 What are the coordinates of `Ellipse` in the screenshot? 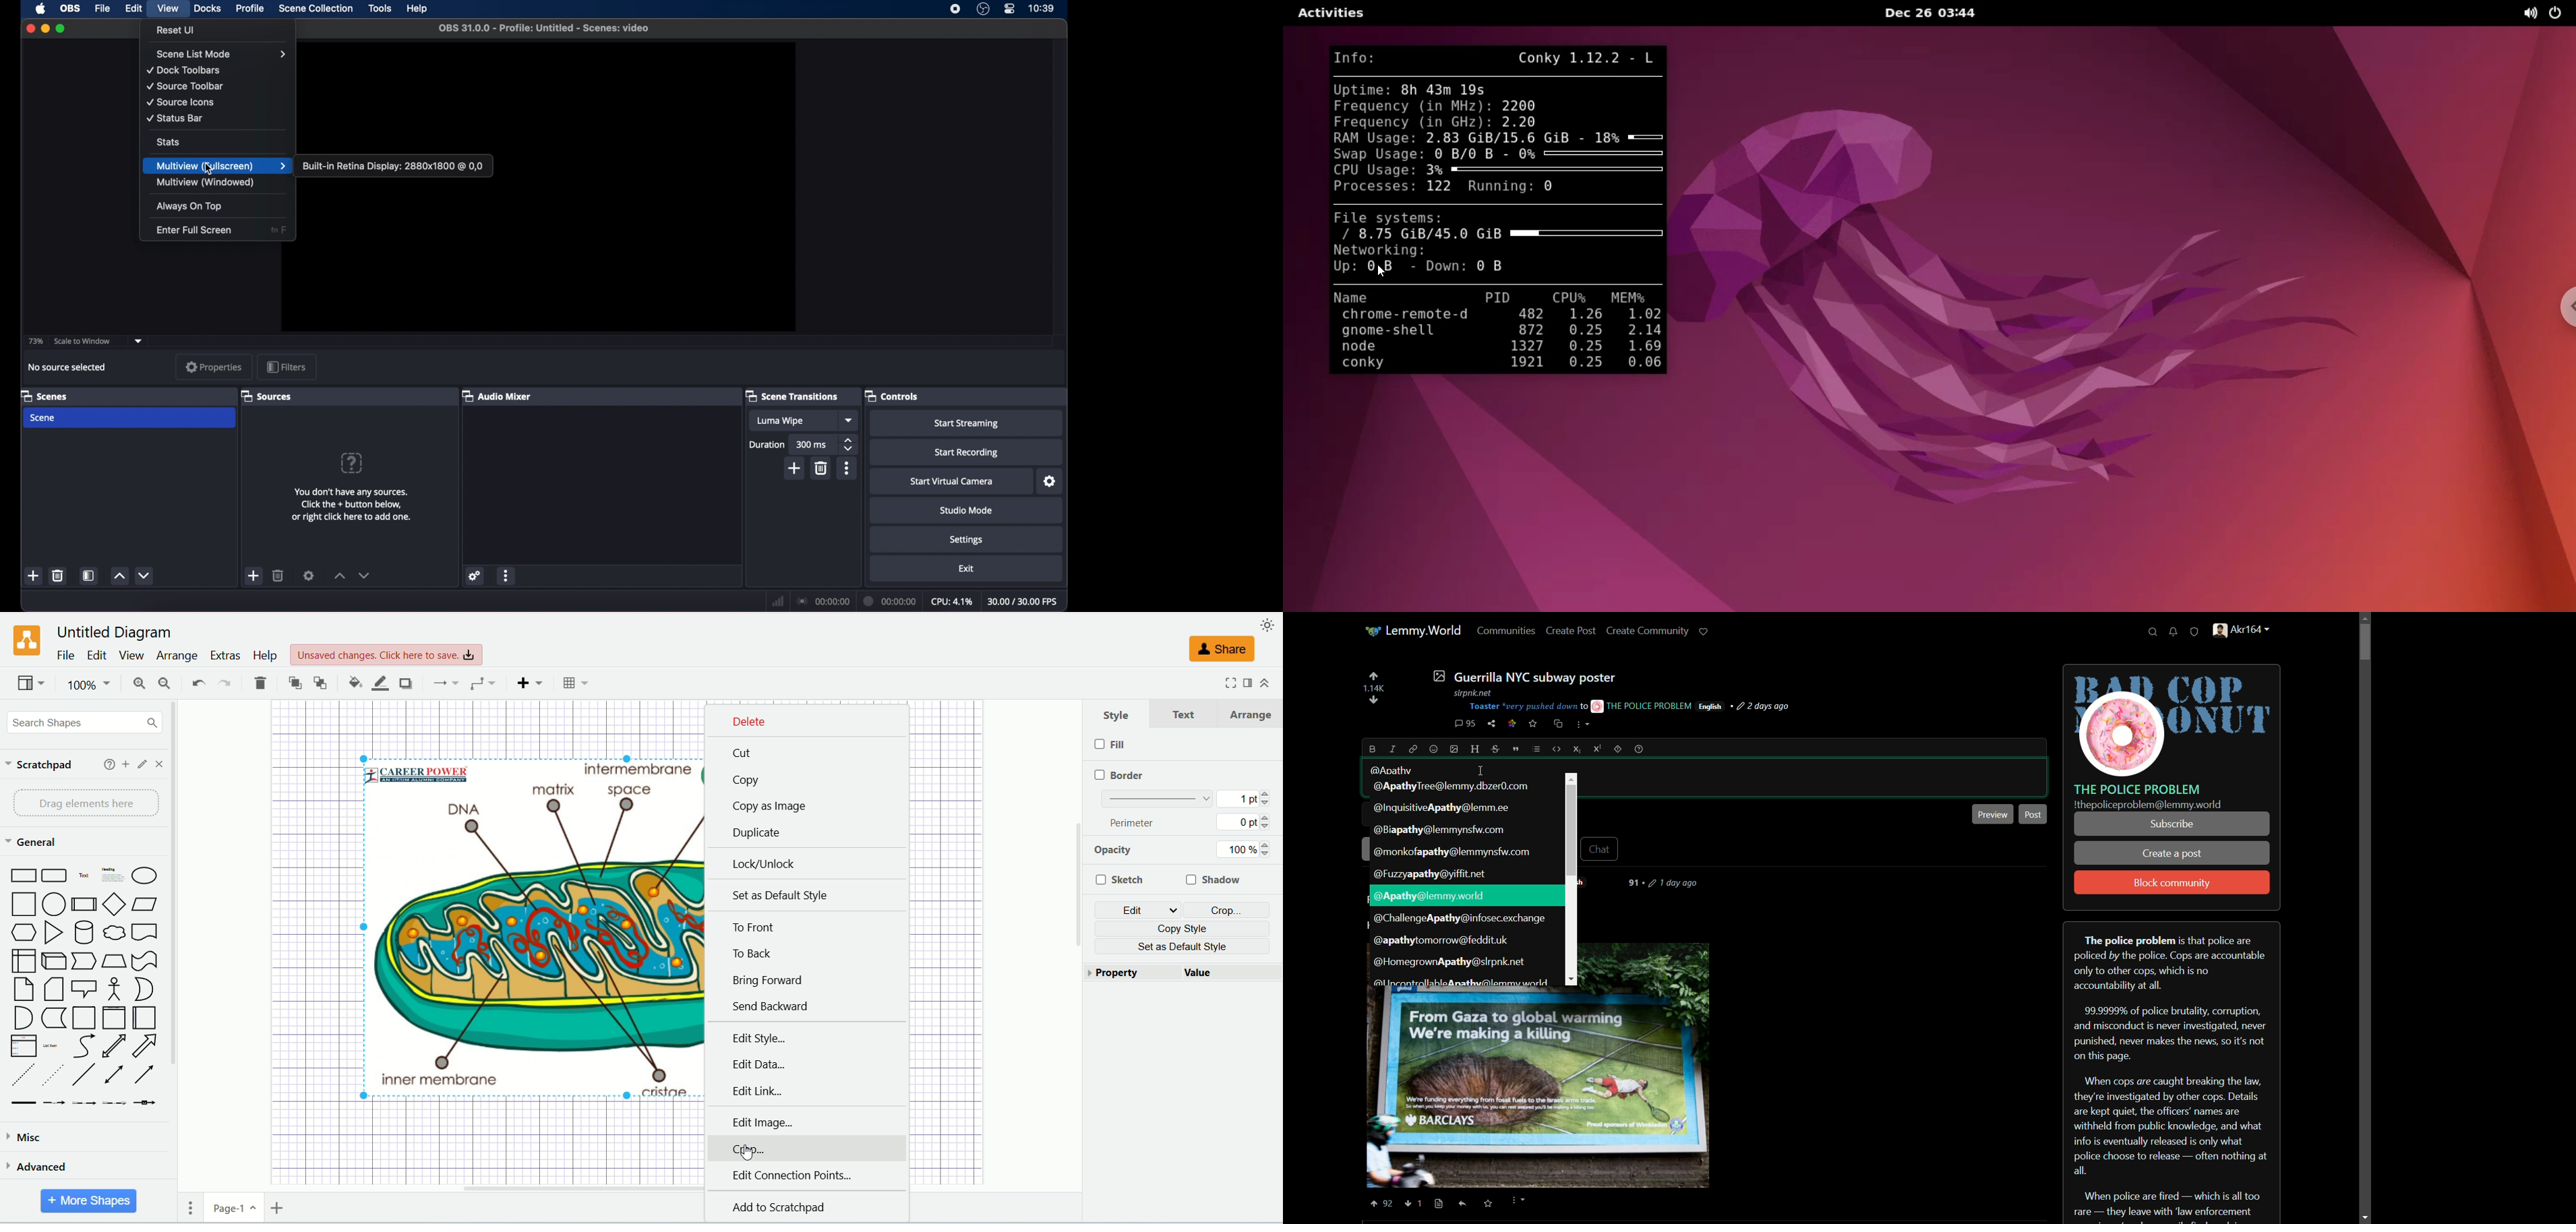 It's located at (145, 876).